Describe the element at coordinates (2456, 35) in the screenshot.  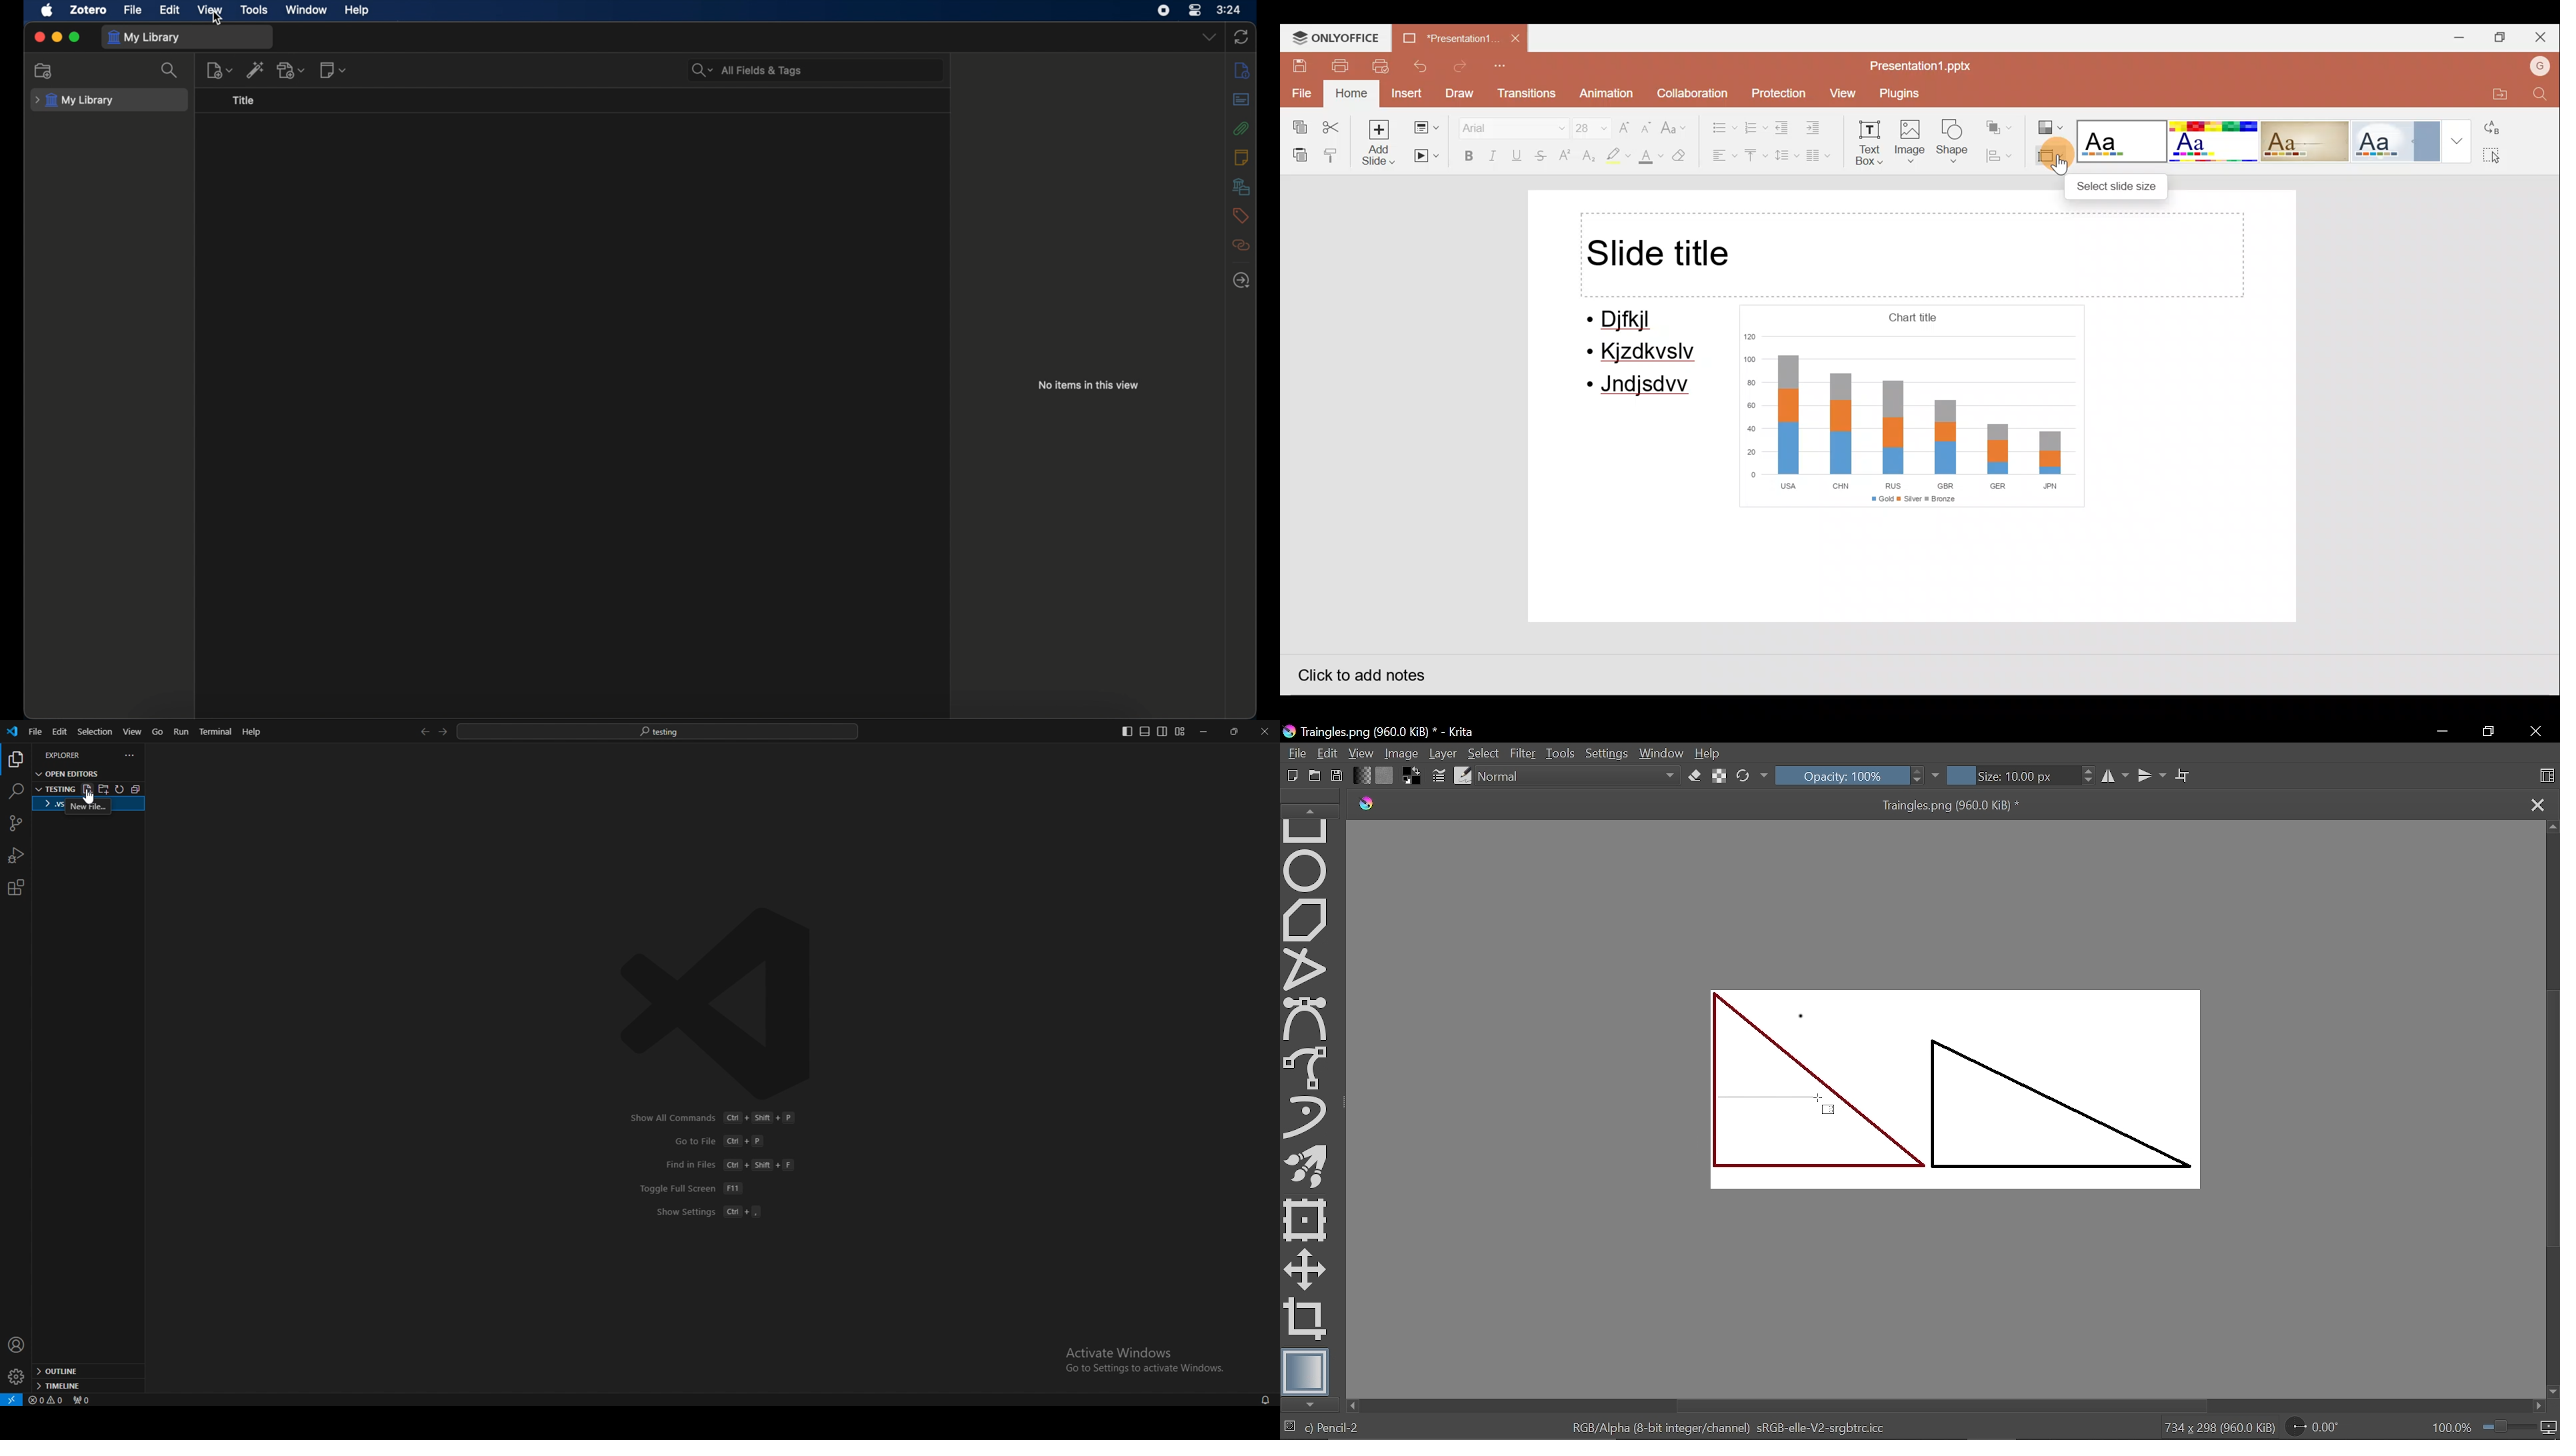
I see `Minimize` at that location.